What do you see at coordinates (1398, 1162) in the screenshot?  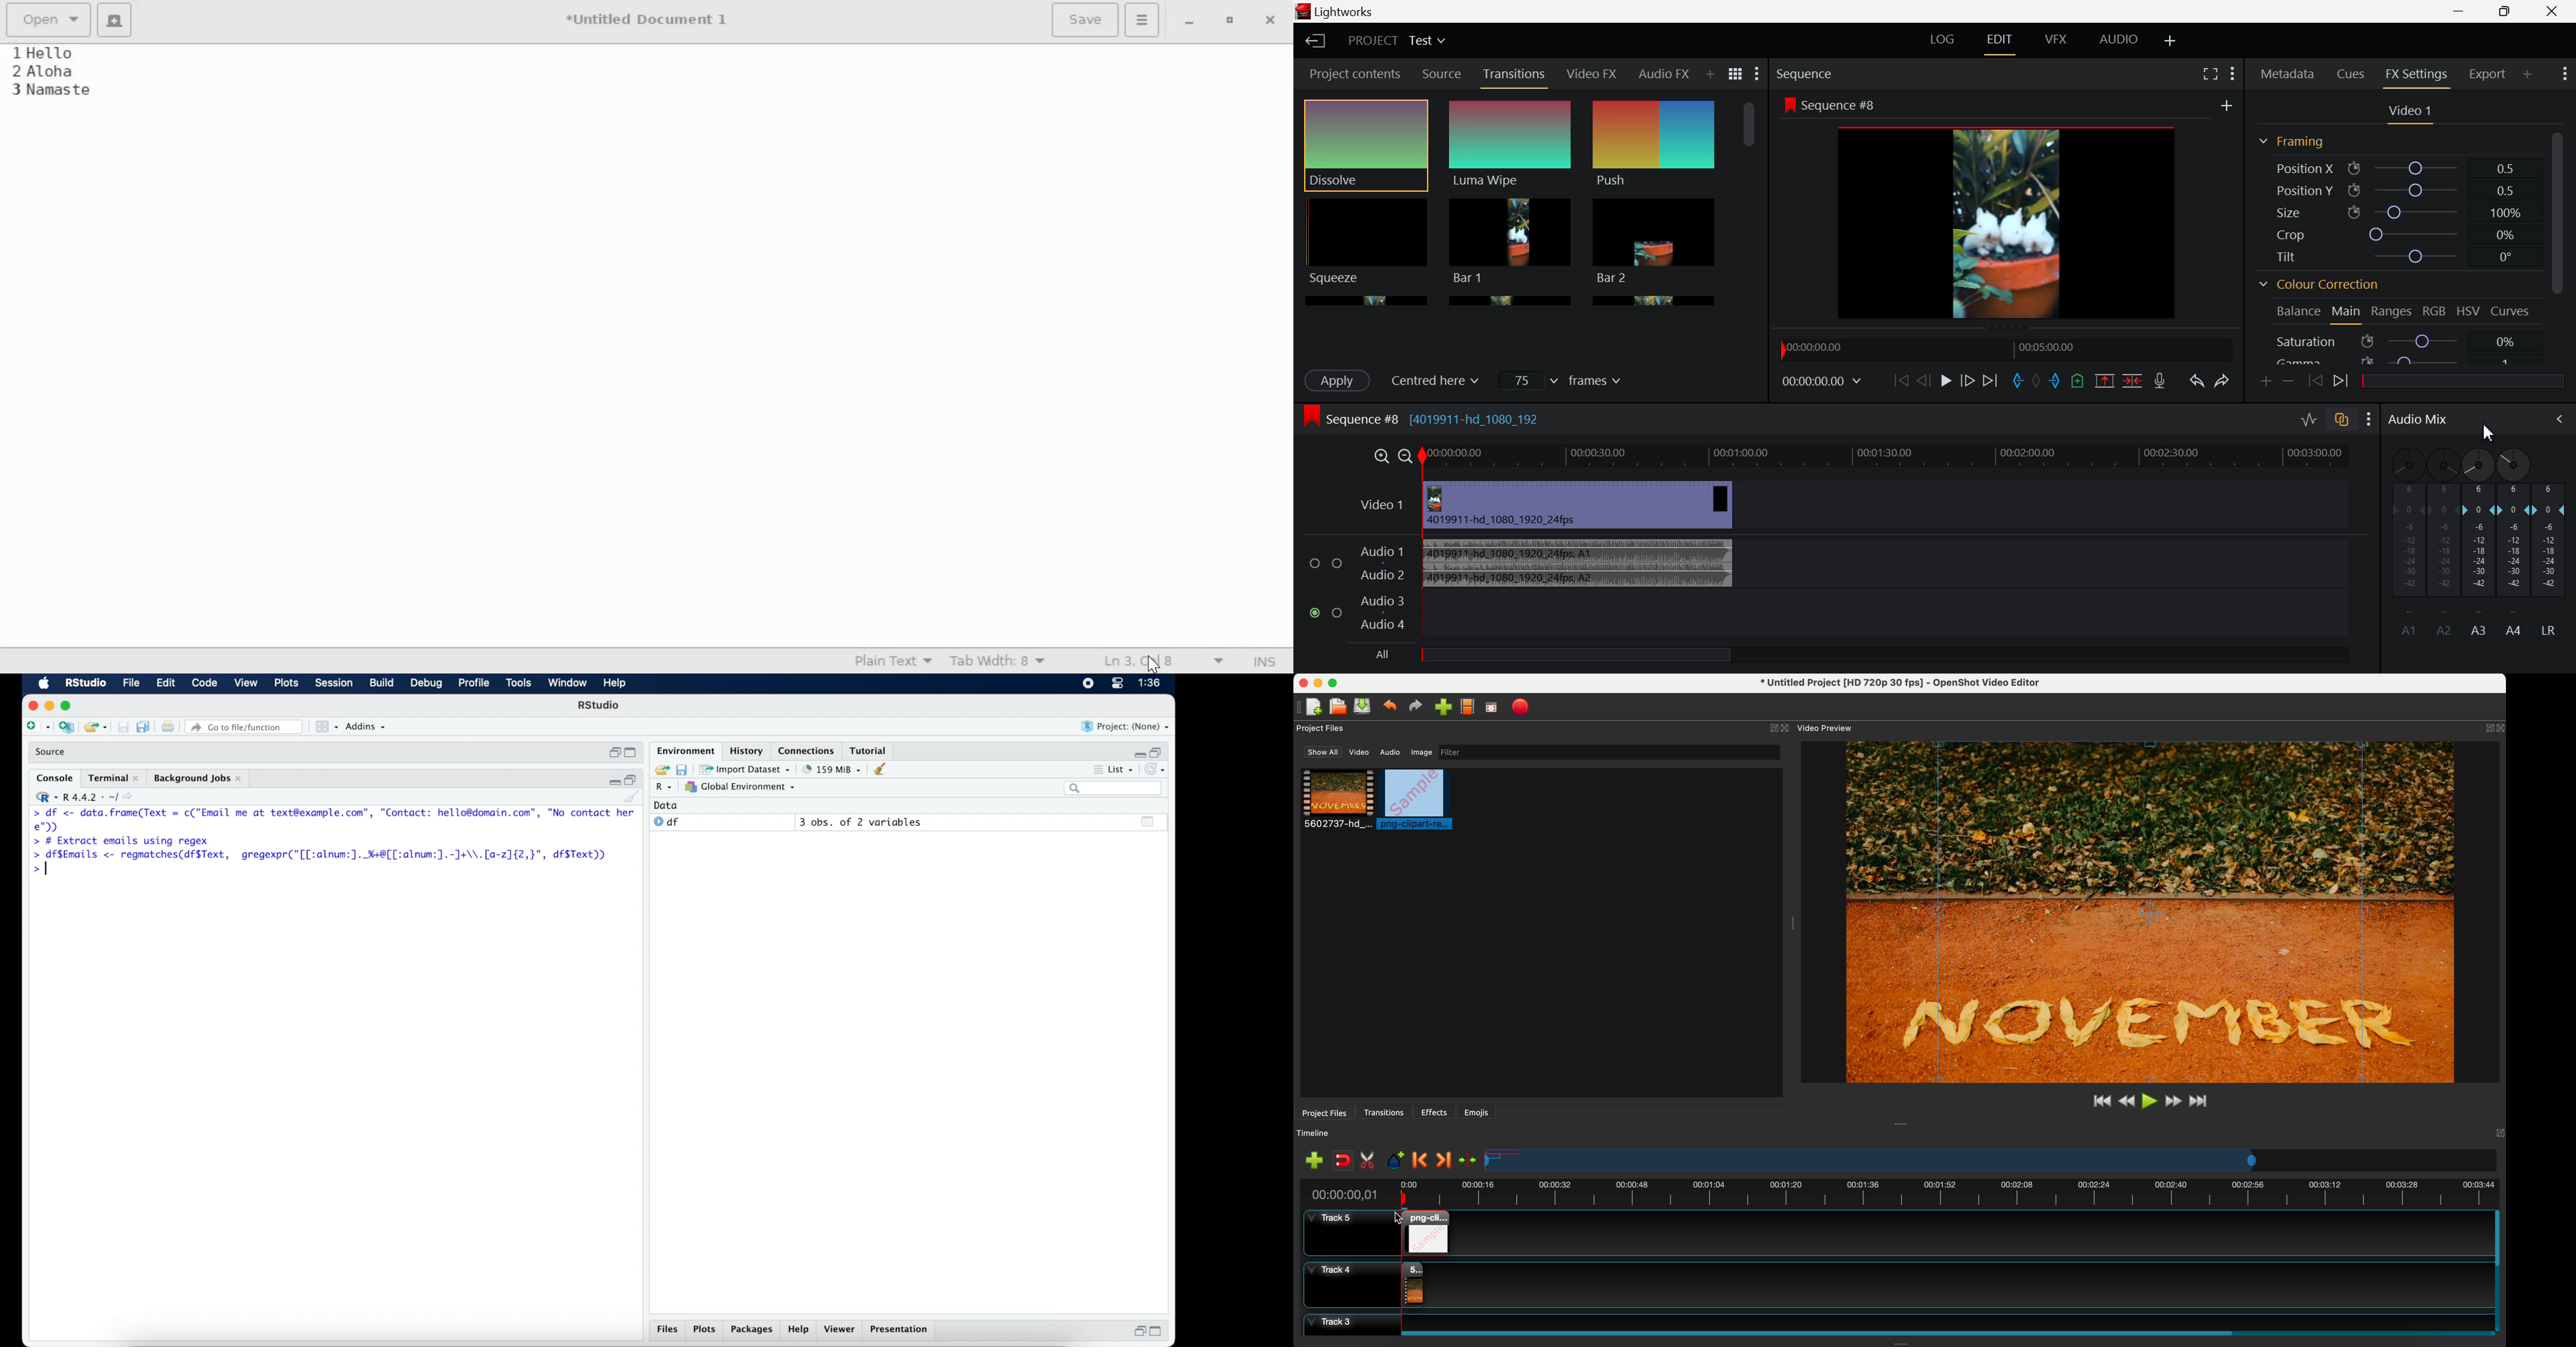 I see `add mark` at bounding box center [1398, 1162].